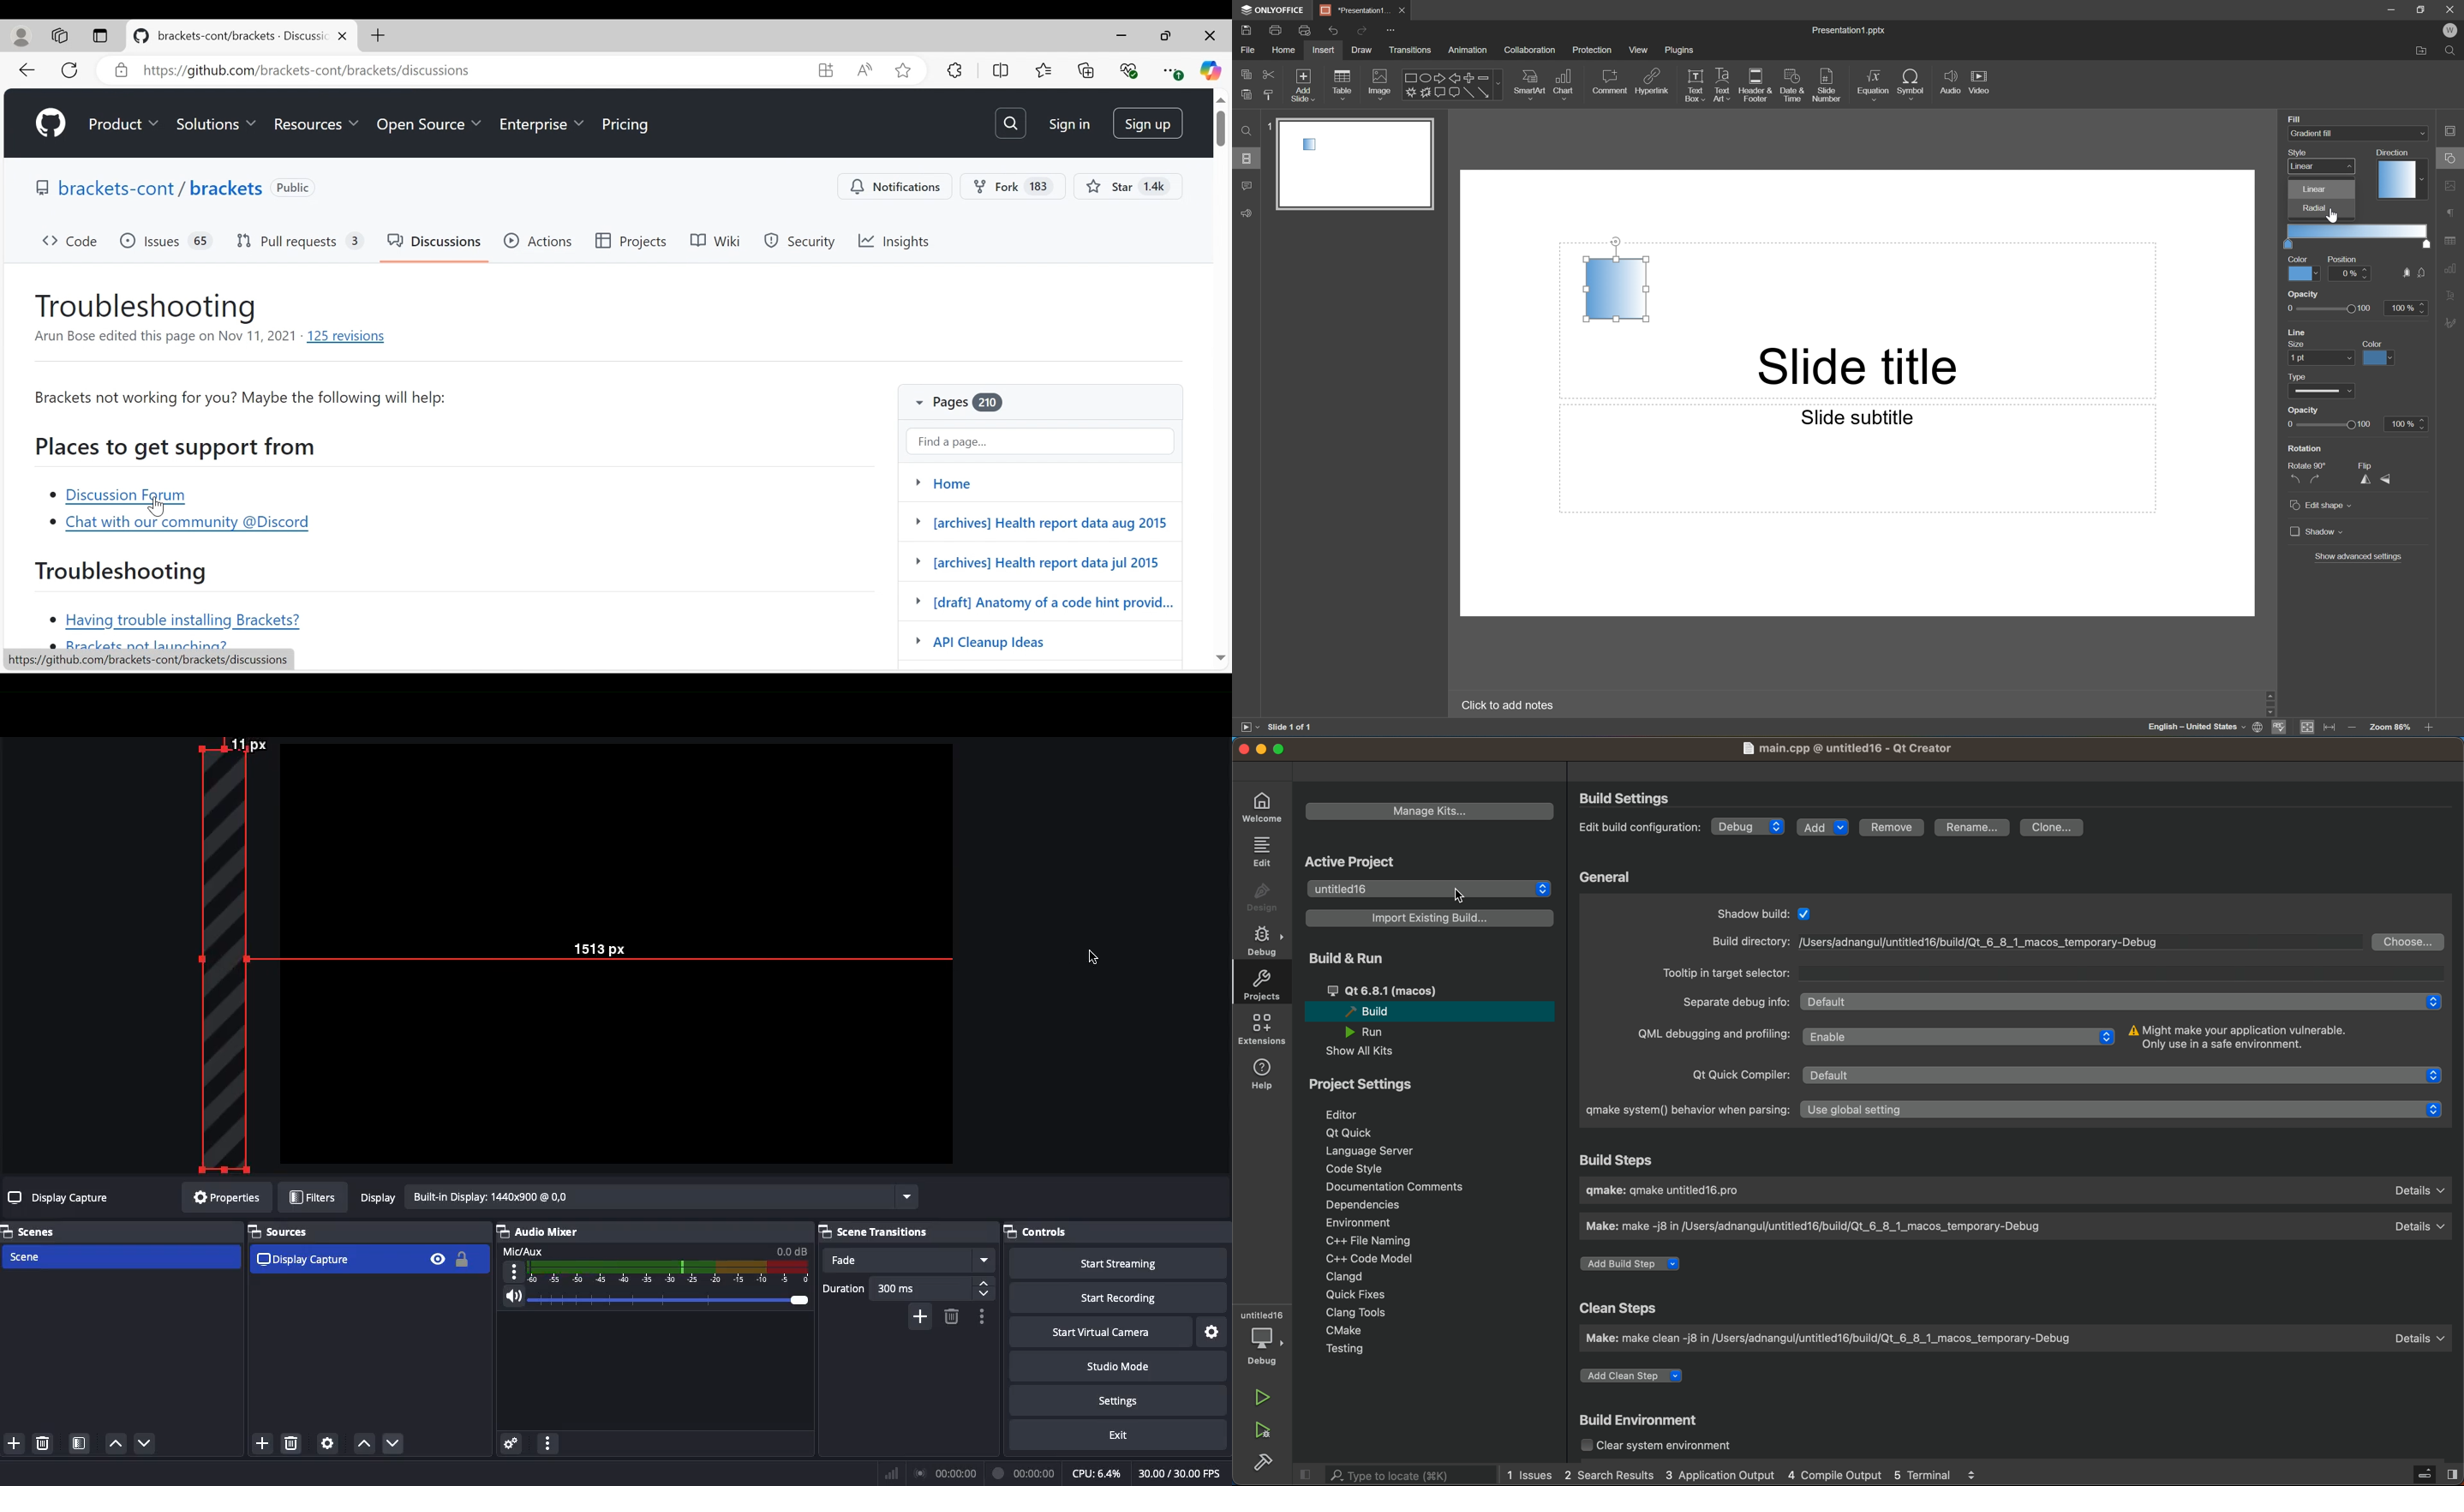 Image resolution: width=2464 pixels, height=1512 pixels. Describe the element at coordinates (1911, 83) in the screenshot. I see `Symbol` at that location.